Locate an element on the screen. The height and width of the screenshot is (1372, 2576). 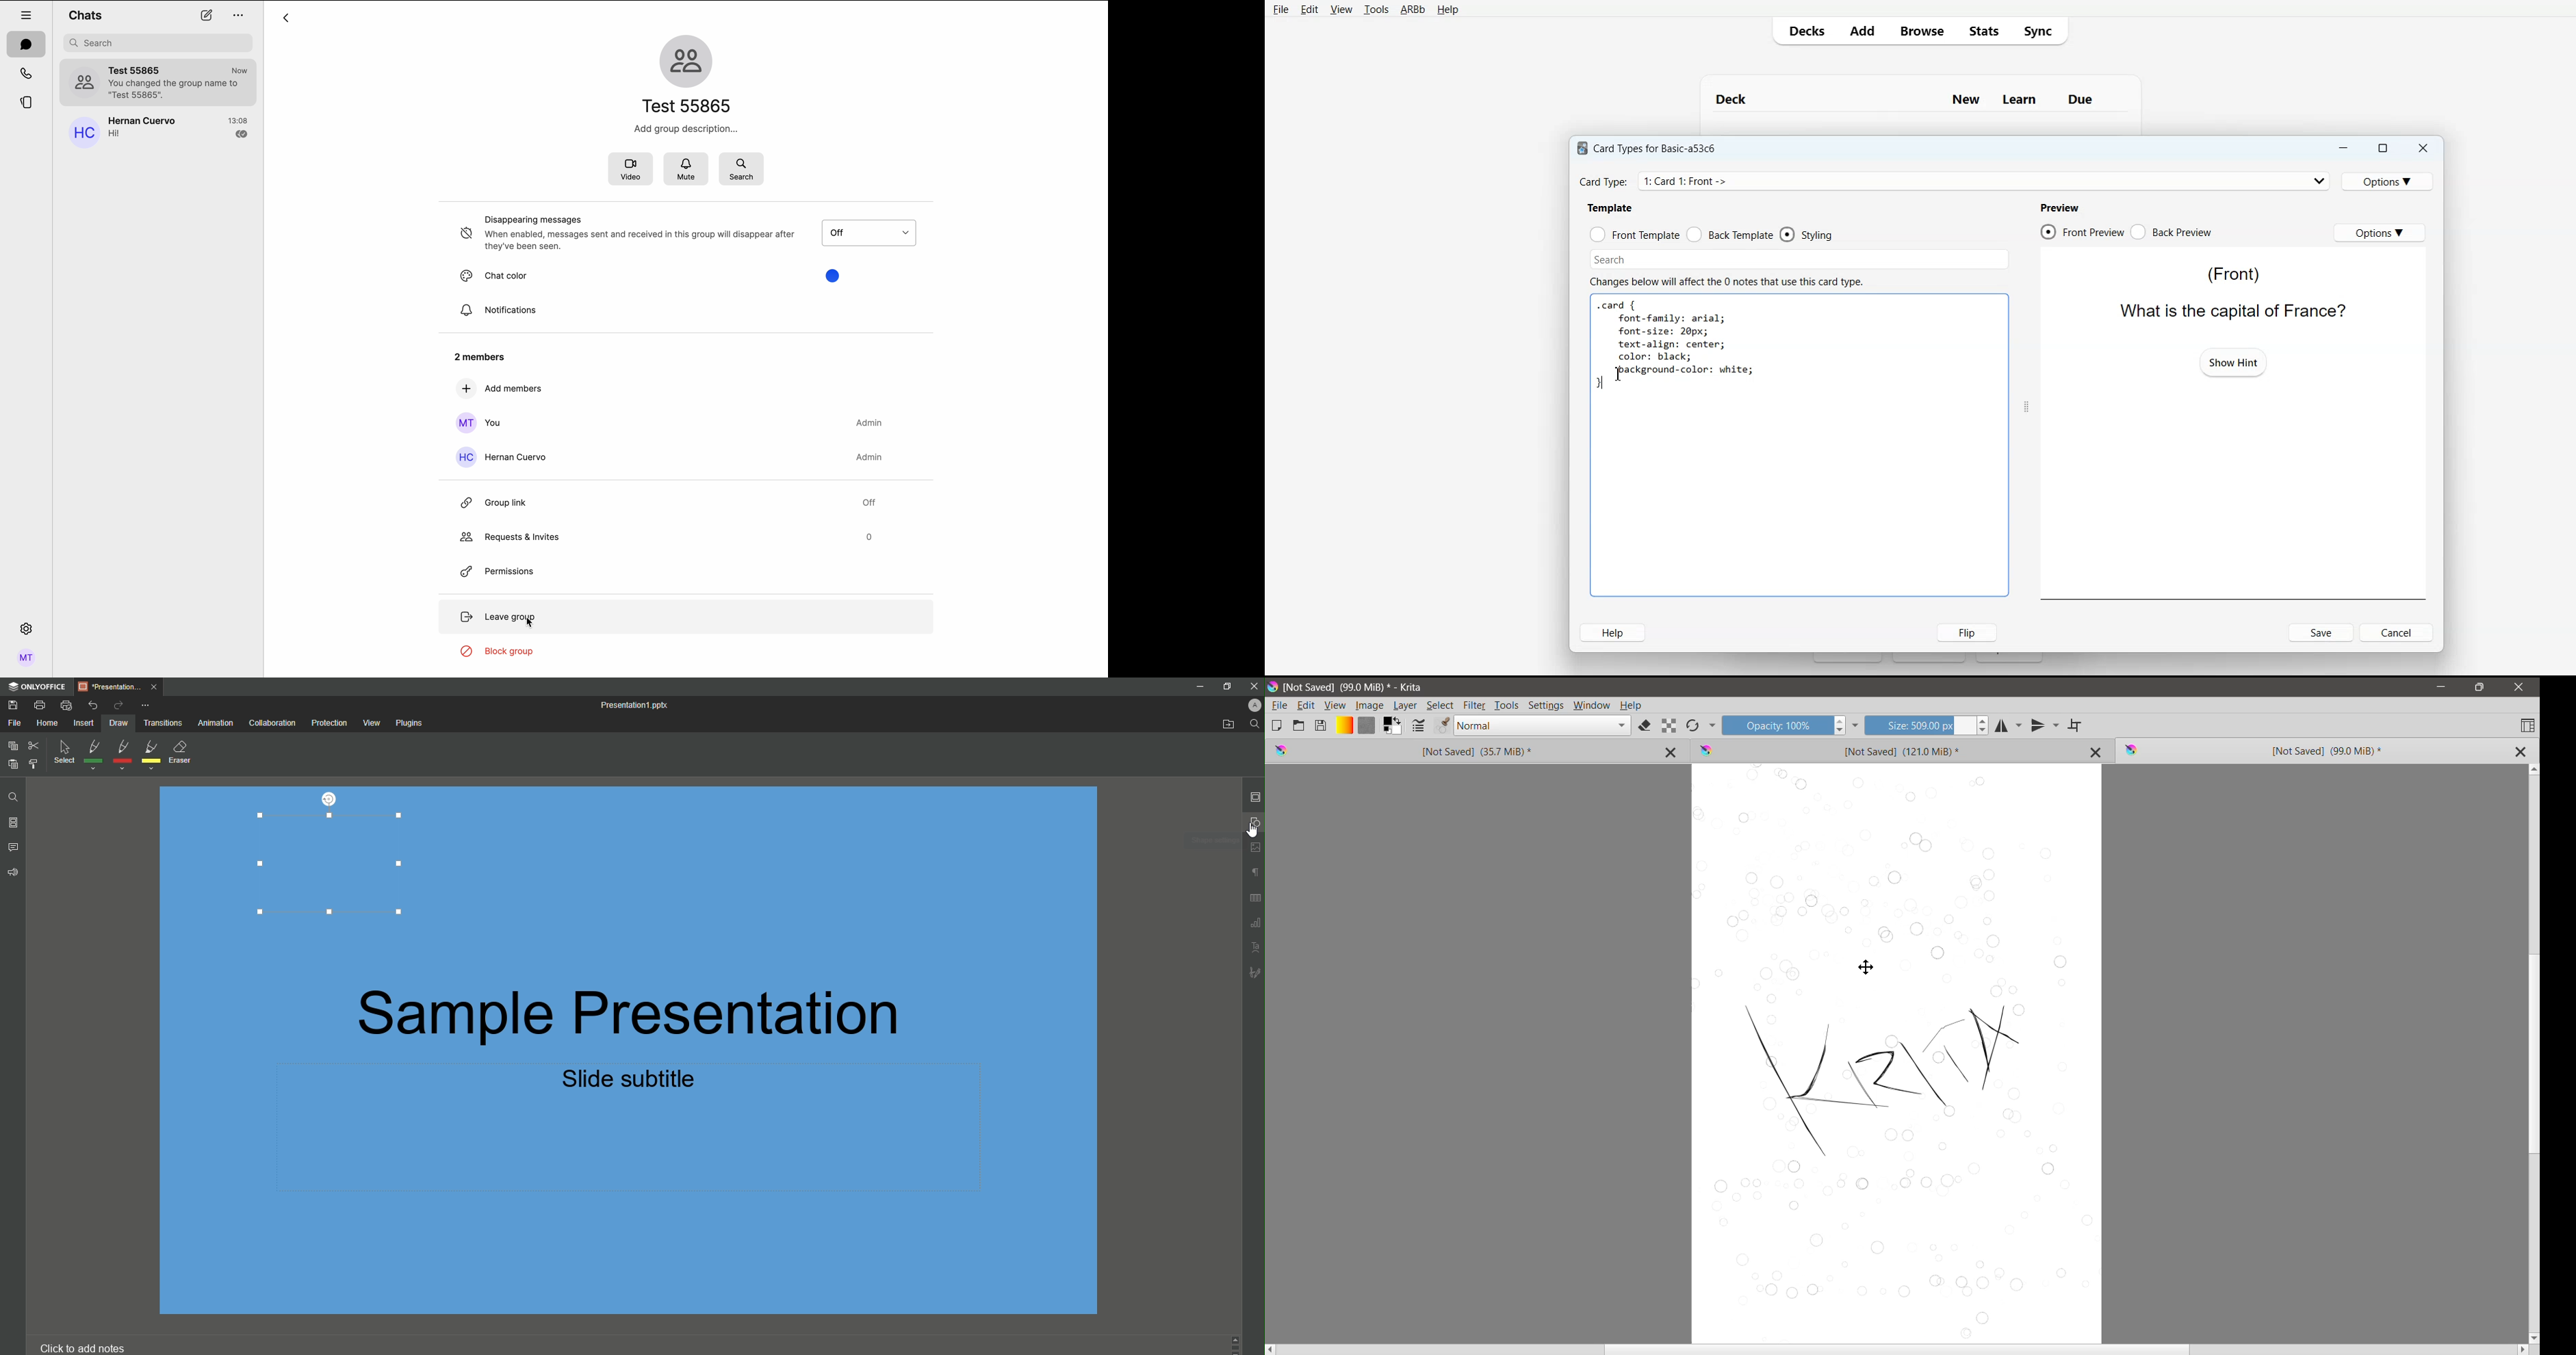
Quick Print is located at coordinates (67, 705).